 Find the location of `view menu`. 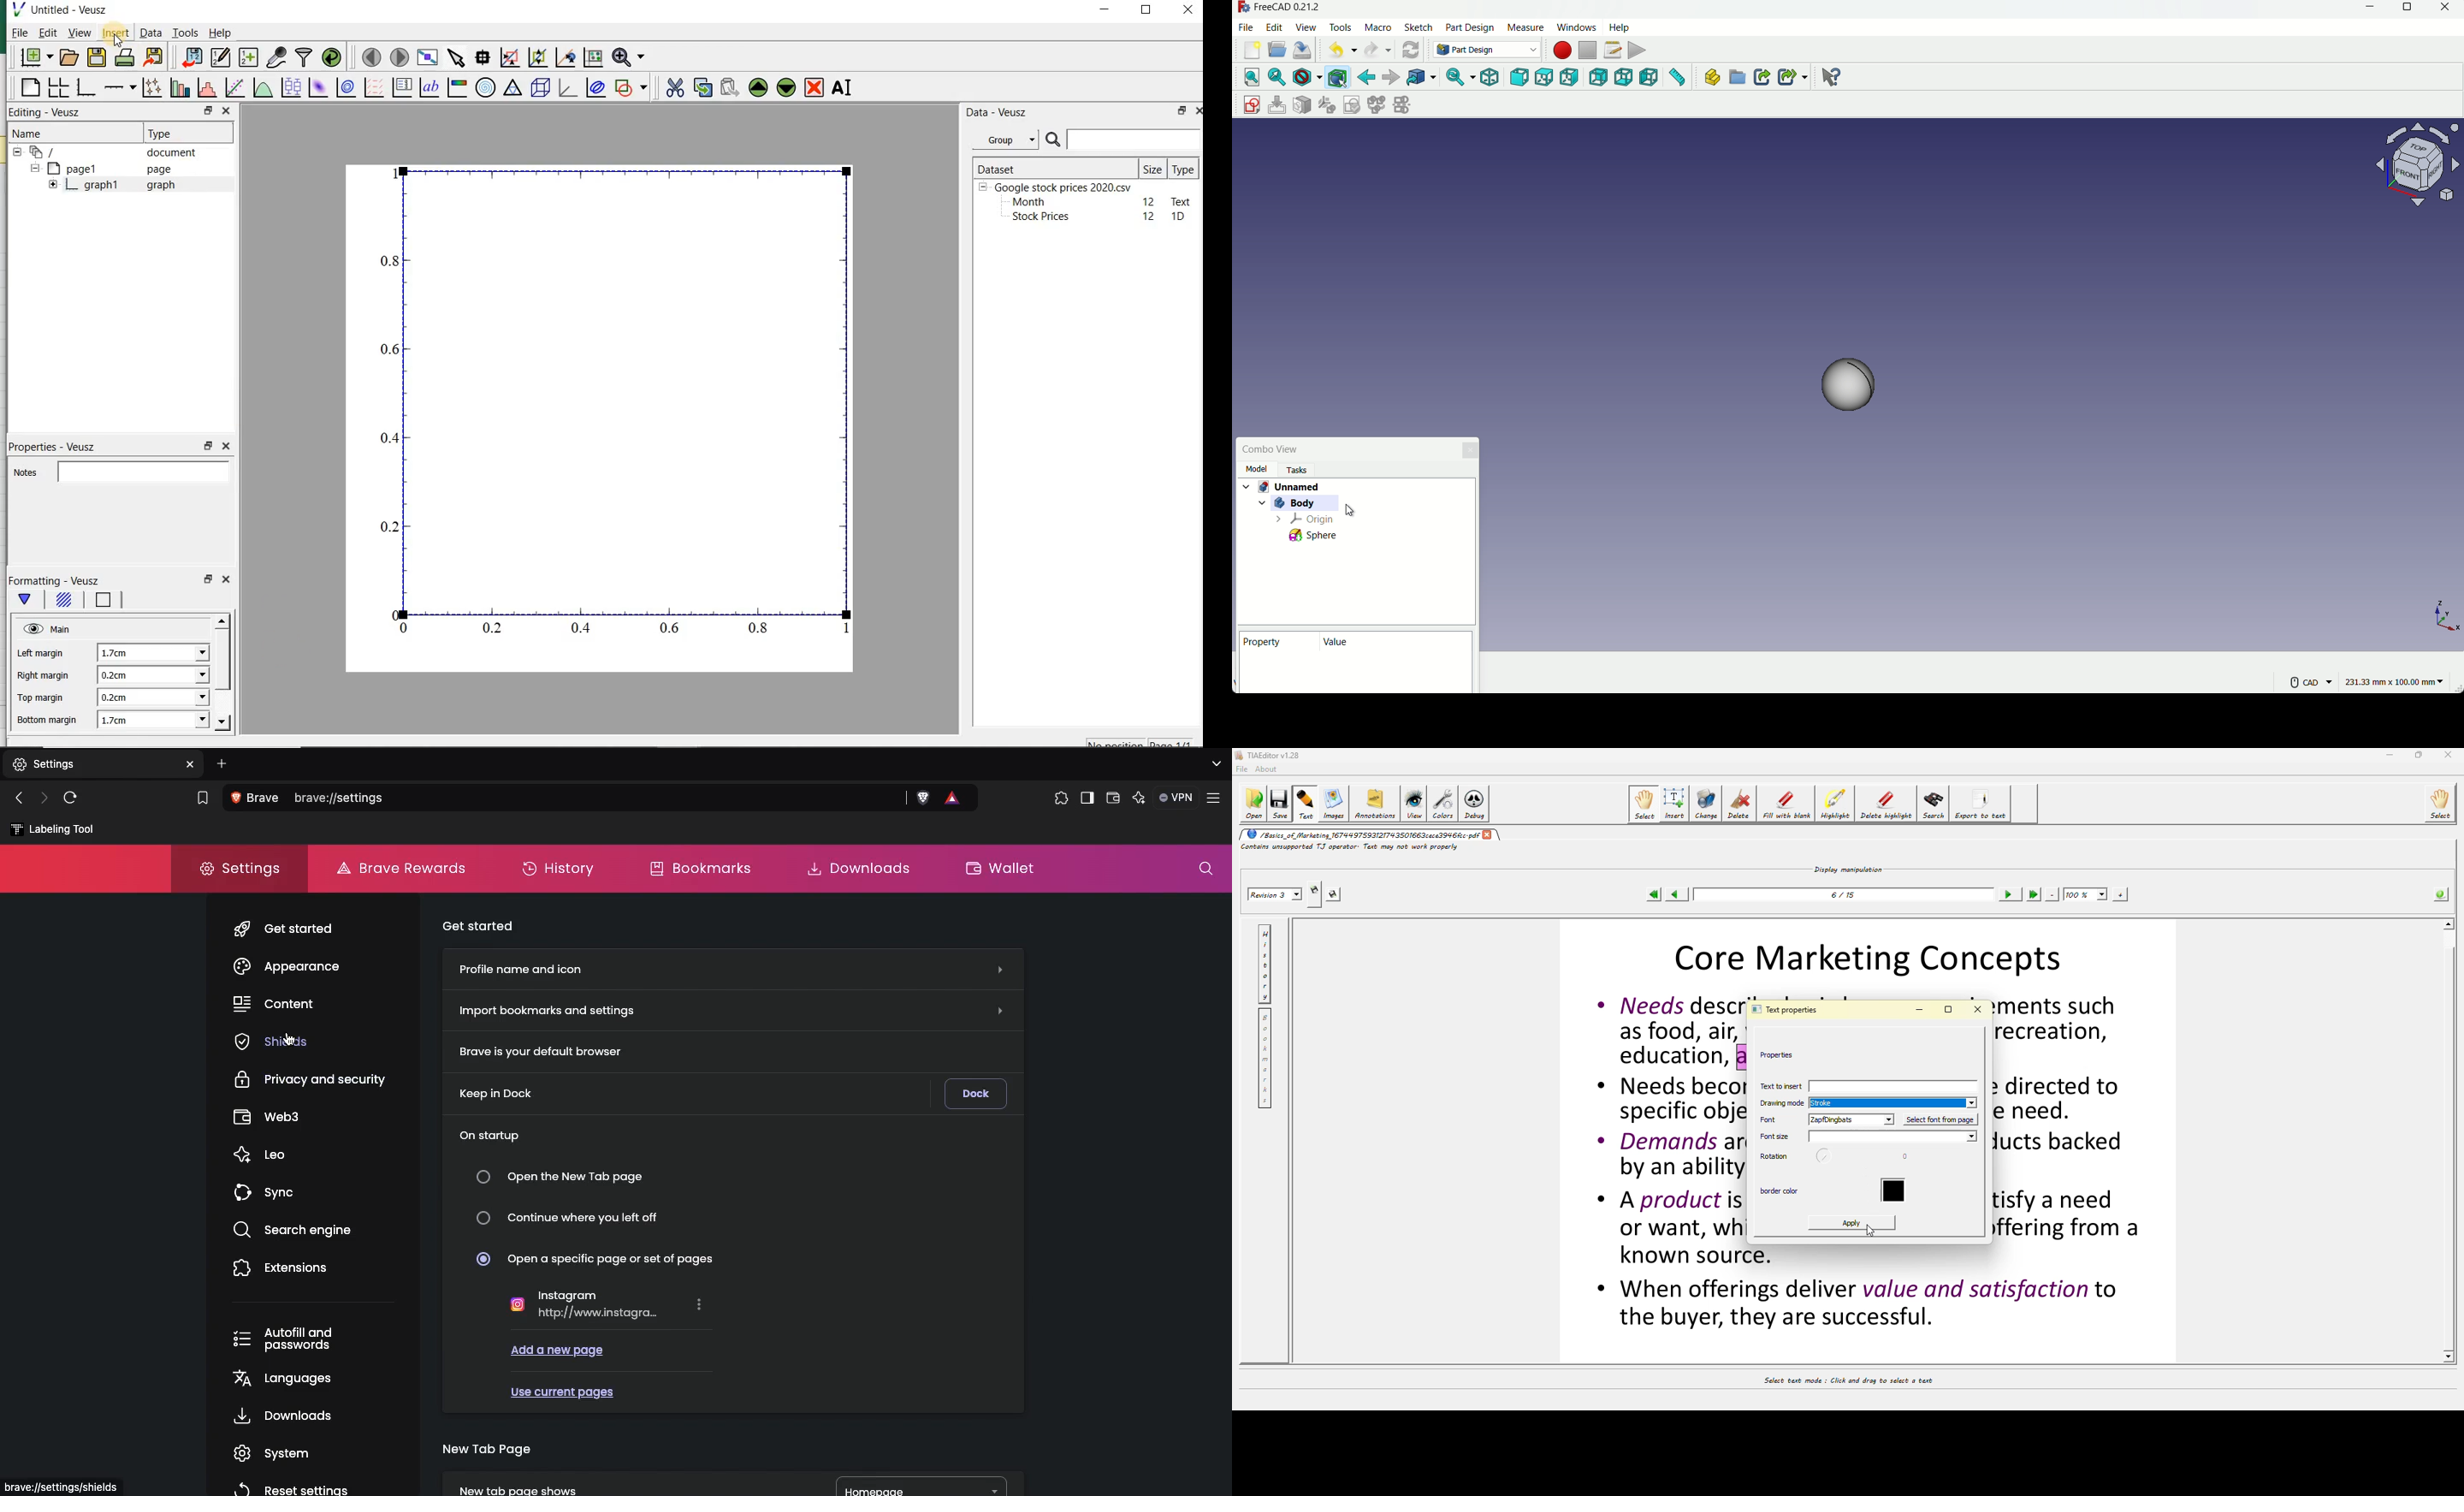

view menu is located at coordinates (1306, 26).